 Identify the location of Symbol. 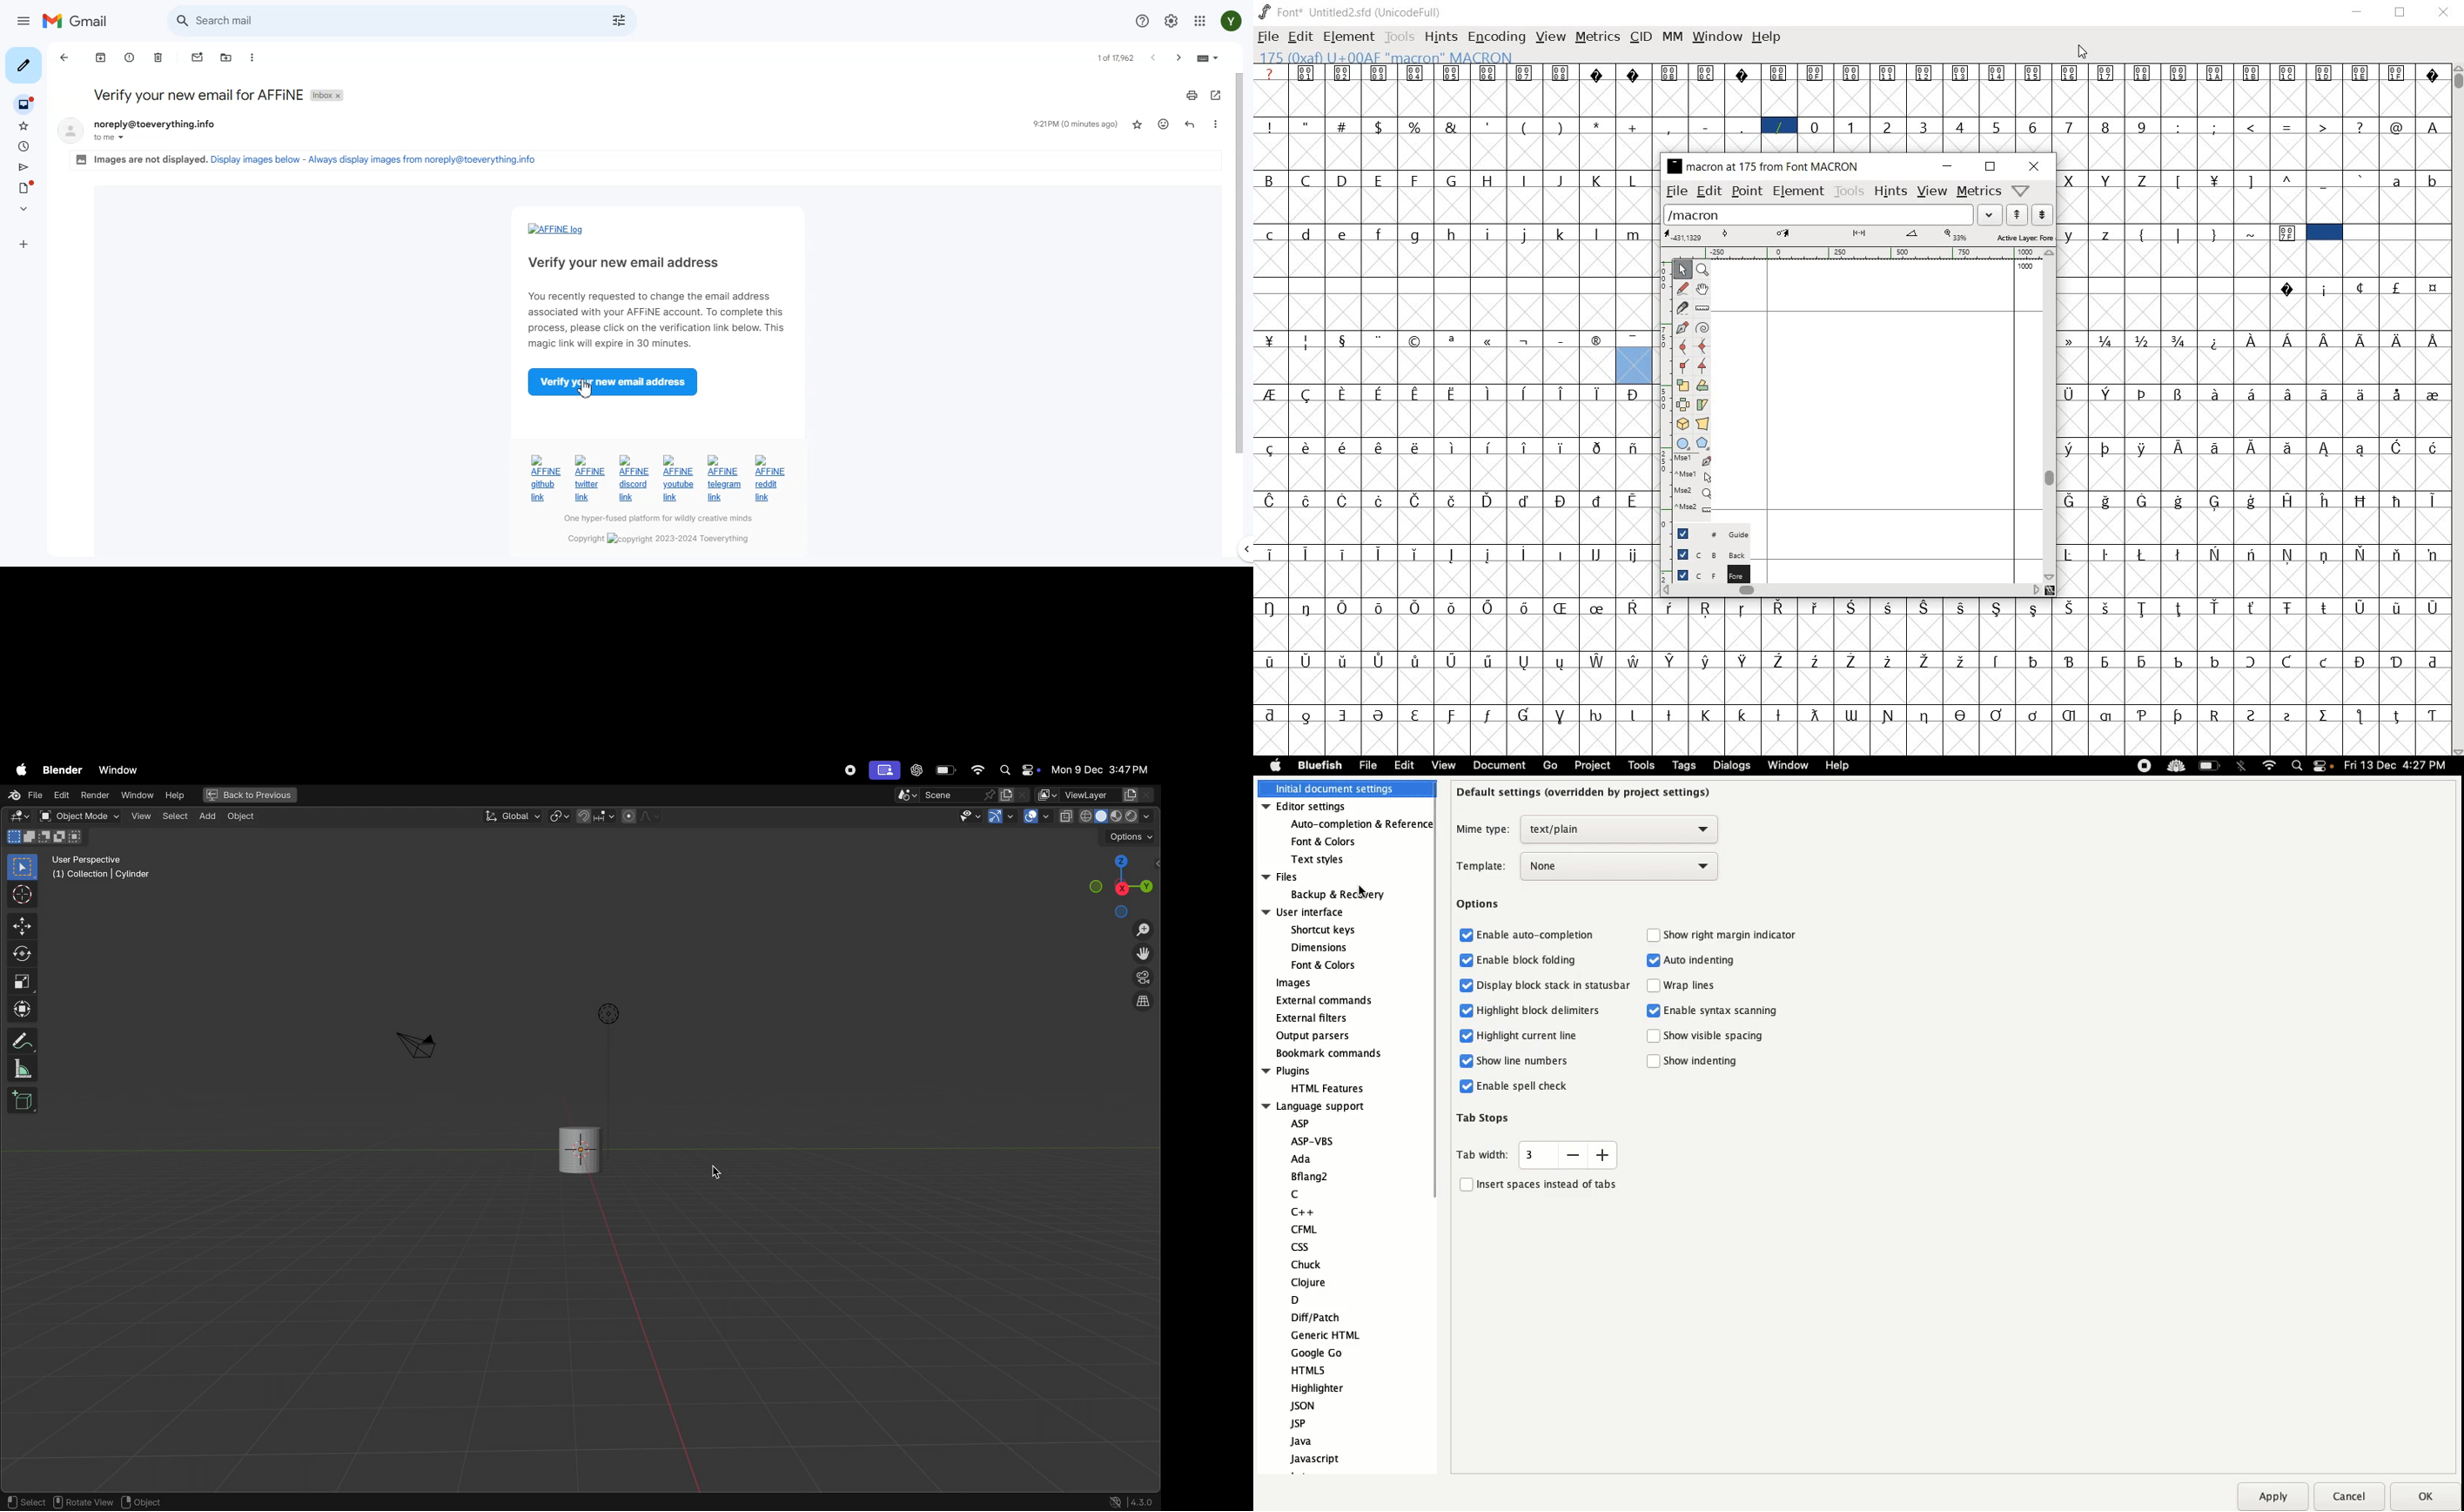
(2287, 447).